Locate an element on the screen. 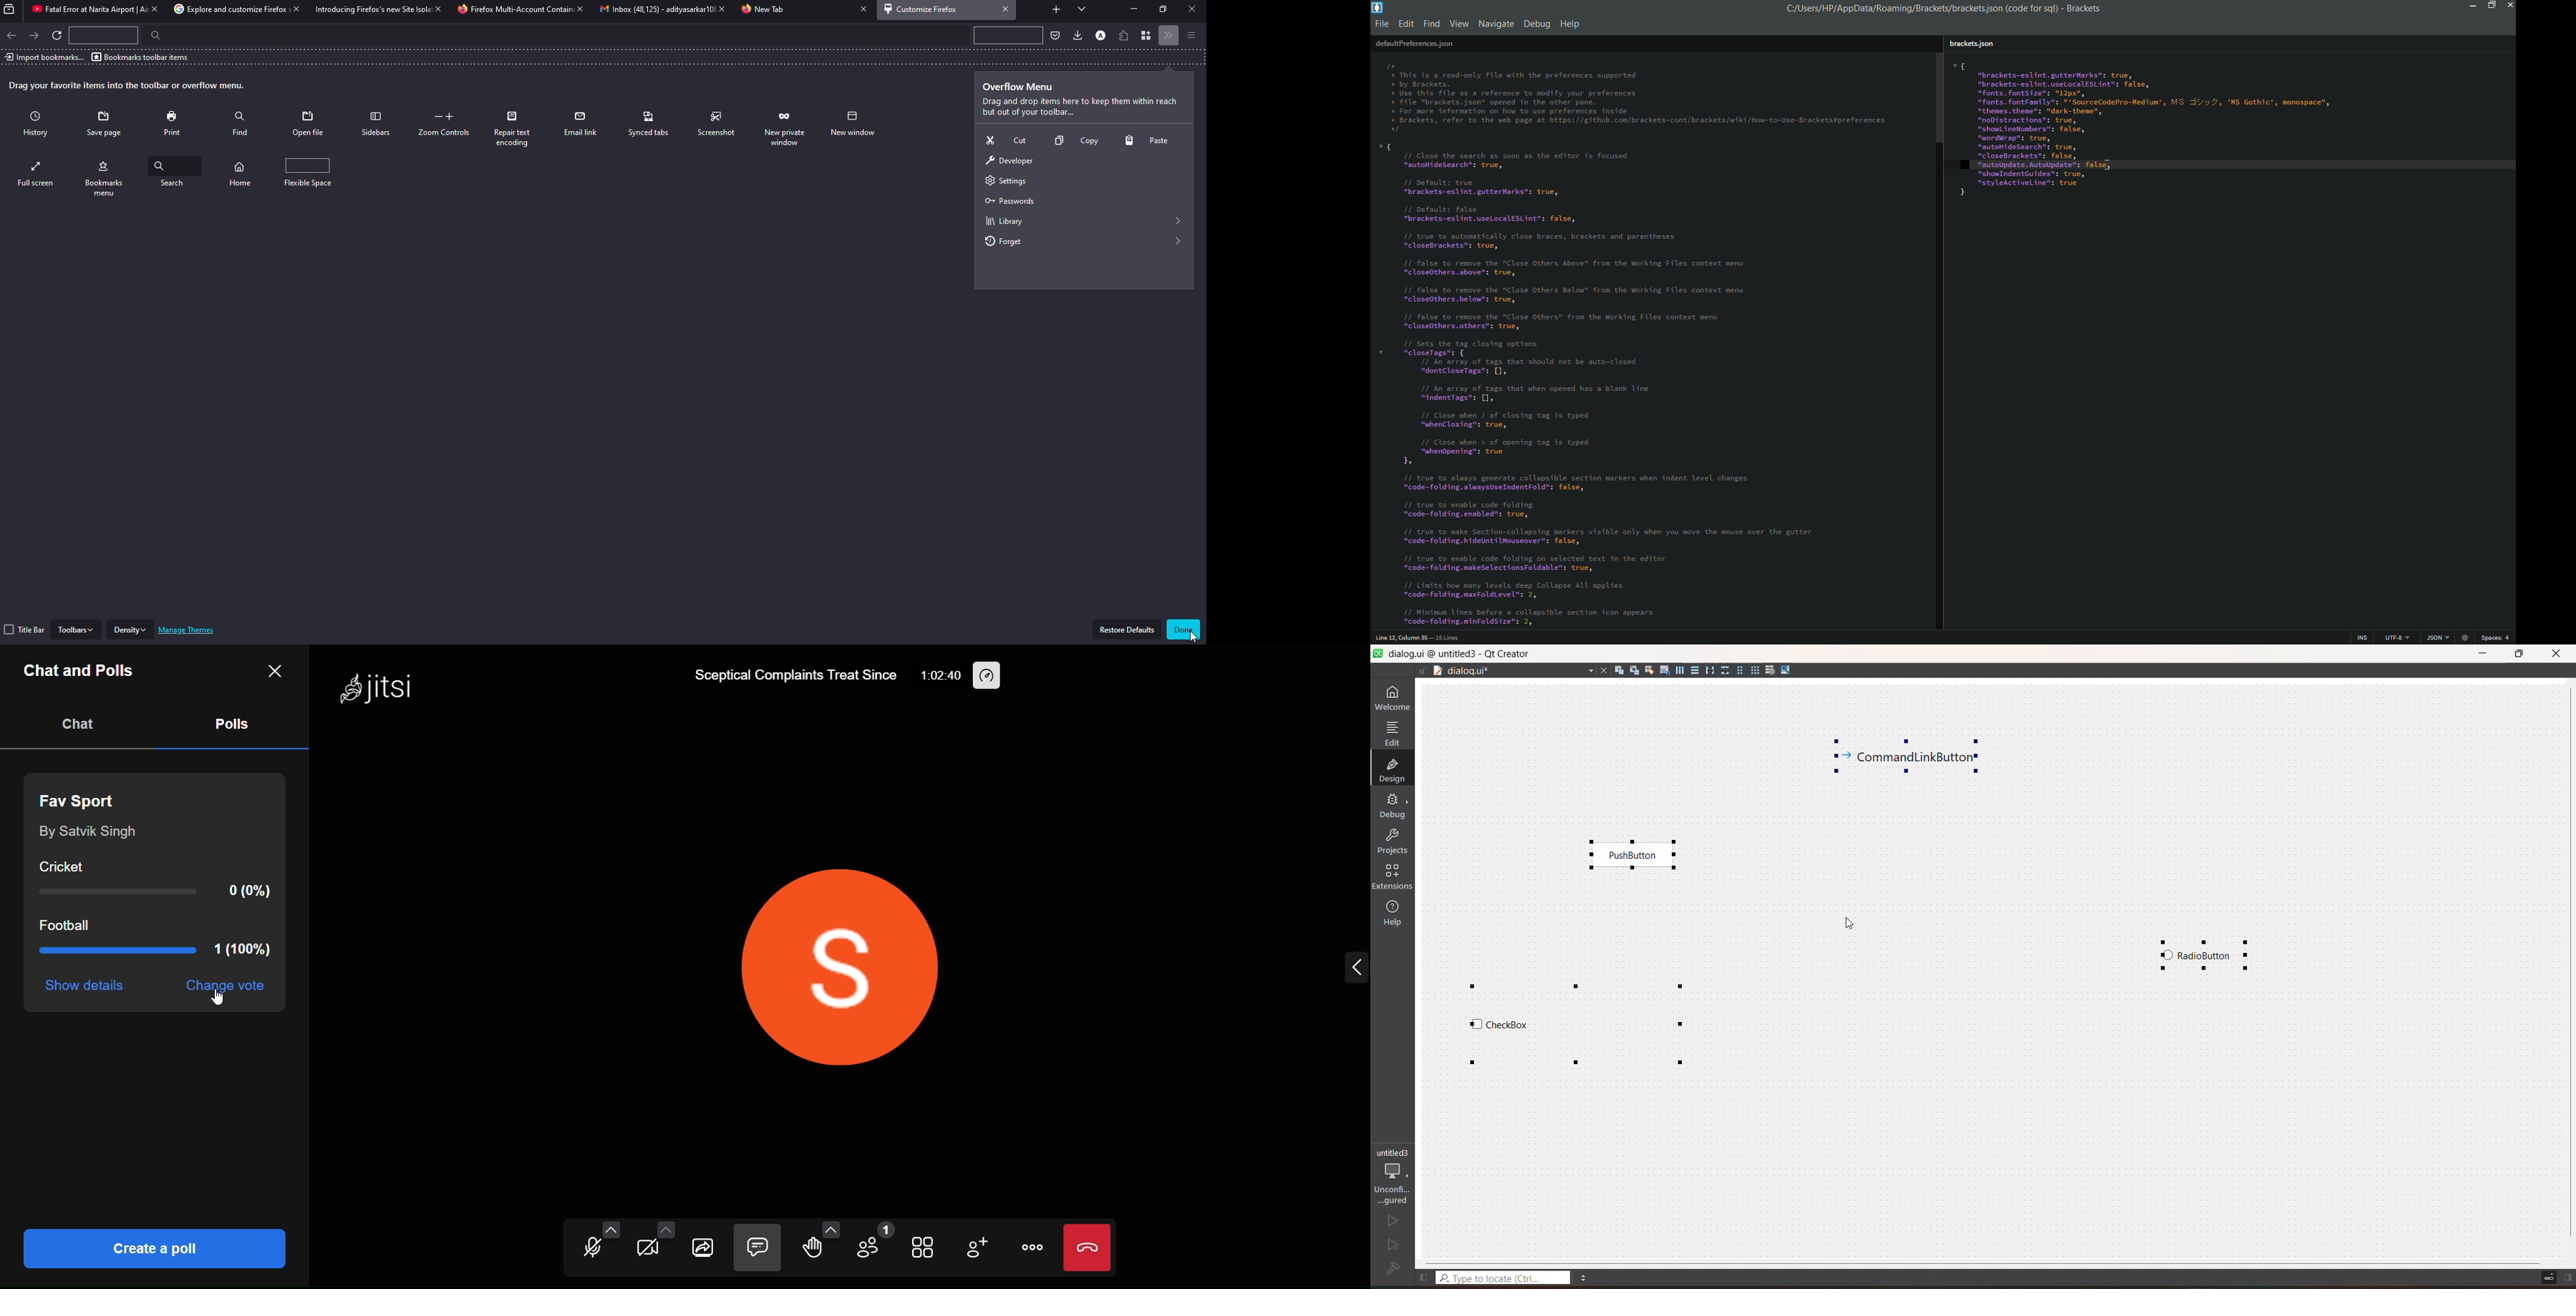 The width and height of the screenshot is (2576, 1316). overflow menu is located at coordinates (1021, 87).